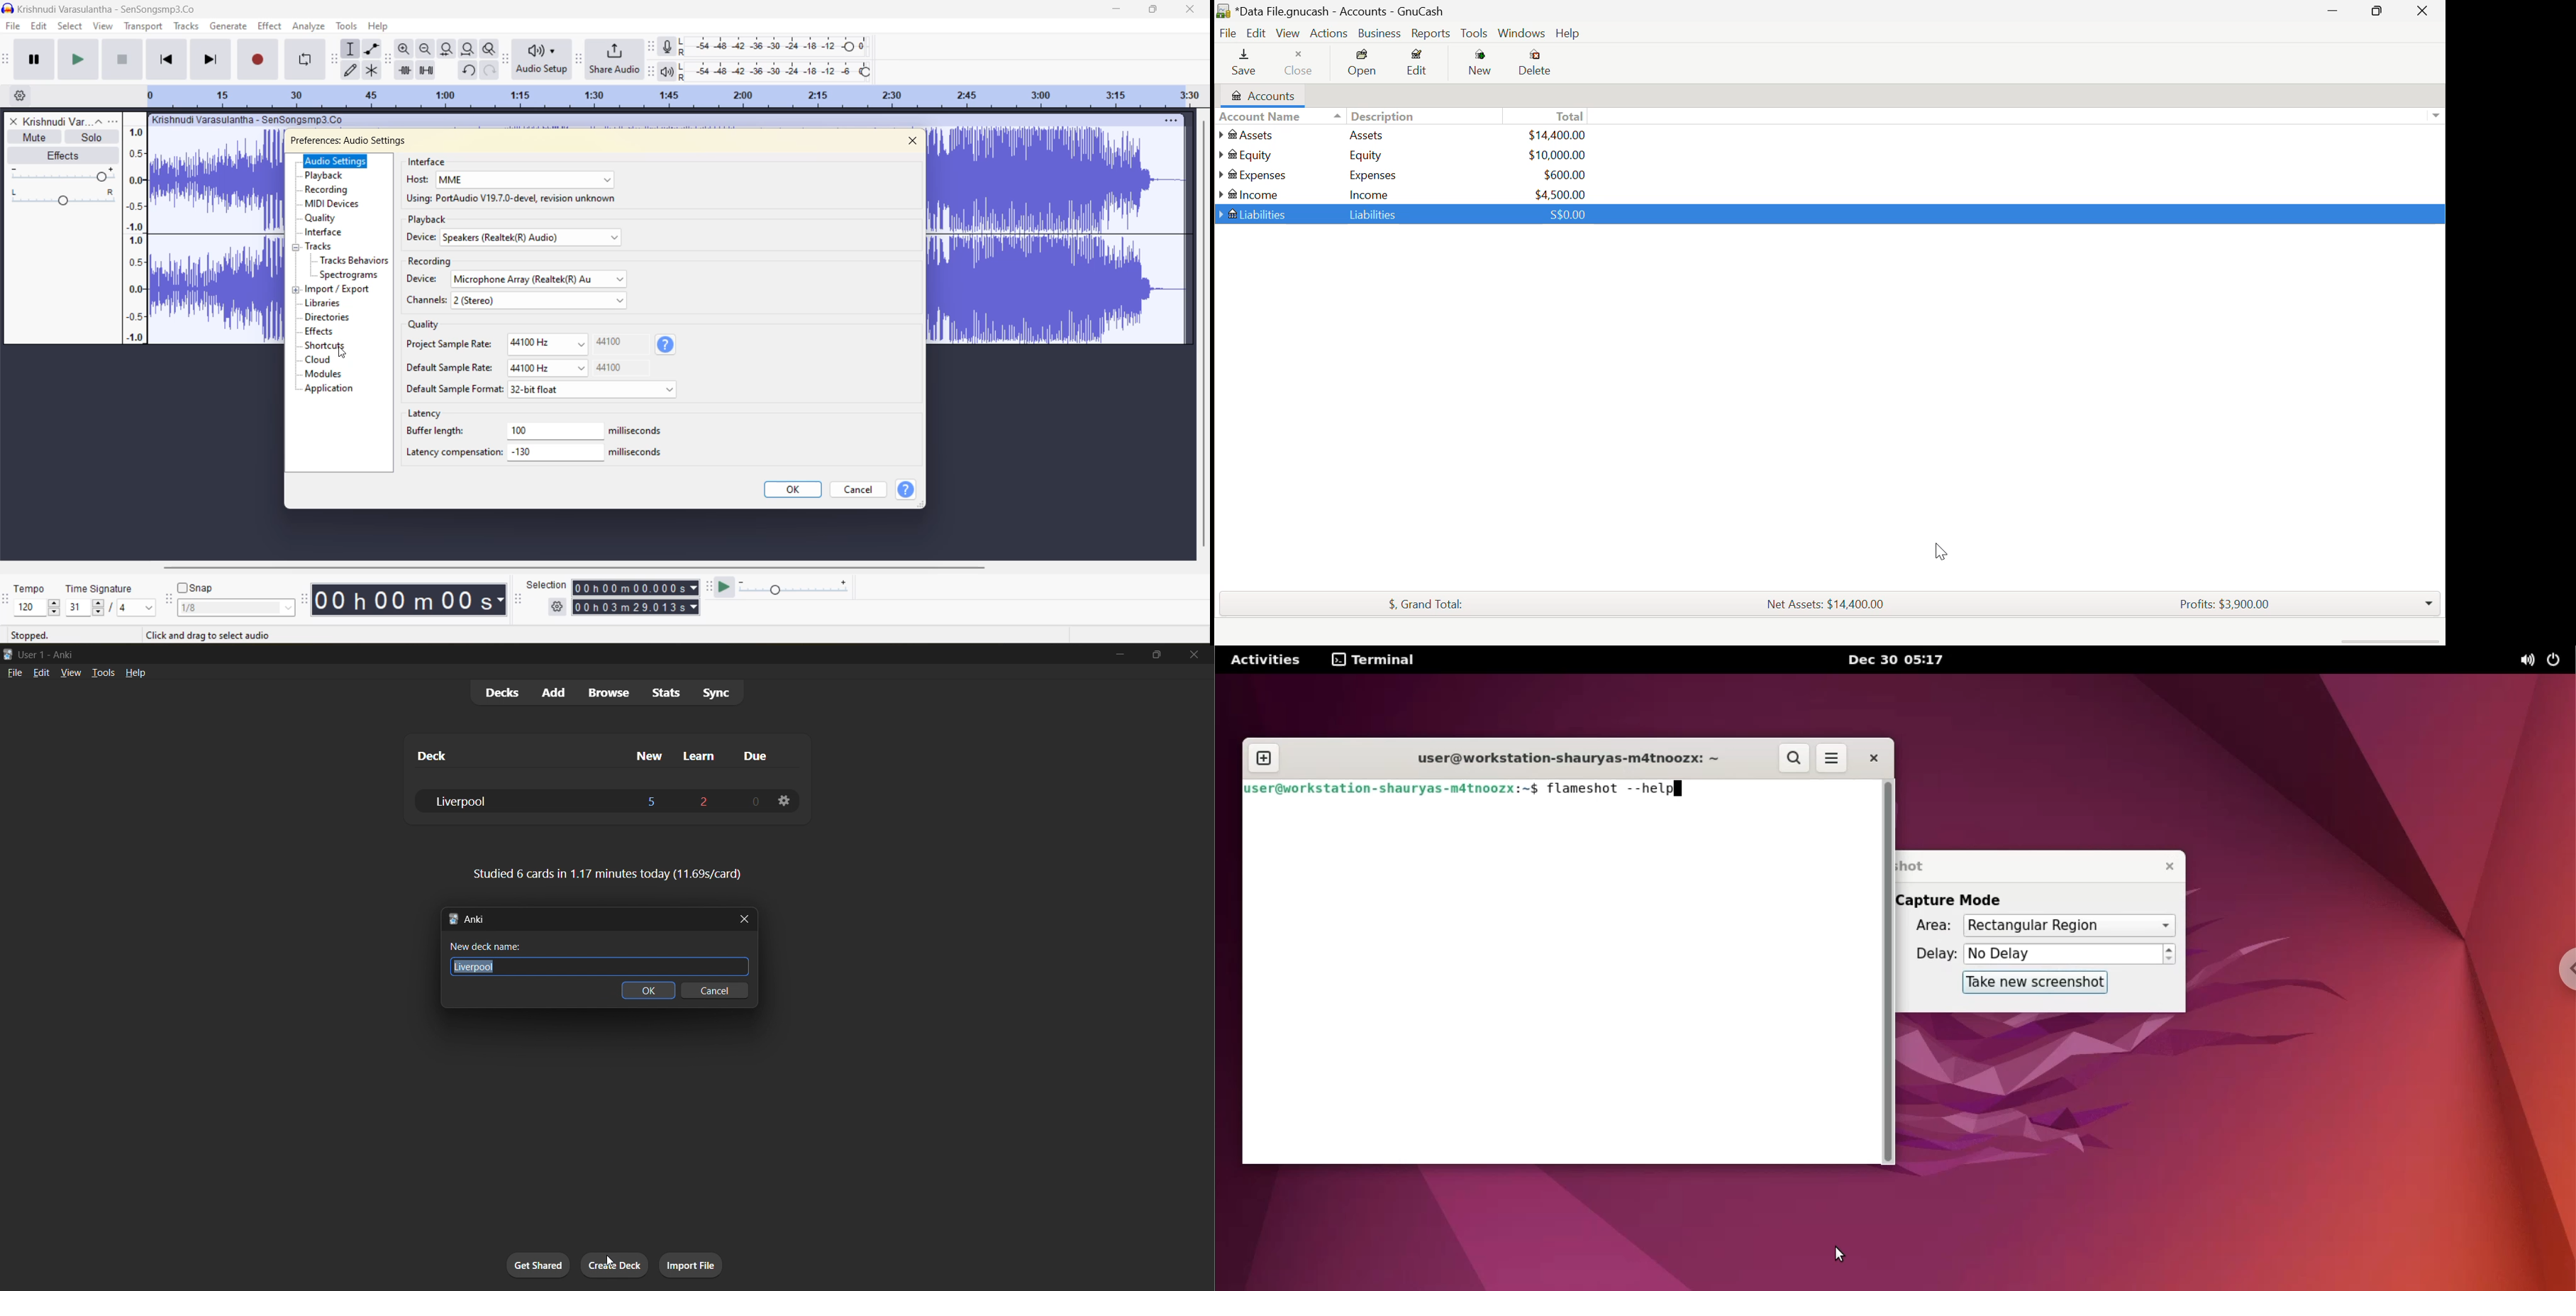 This screenshot has height=1316, width=2576. What do you see at coordinates (103, 193) in the screenshot?
I see `Pan guide` at bounding box center [103, 193].